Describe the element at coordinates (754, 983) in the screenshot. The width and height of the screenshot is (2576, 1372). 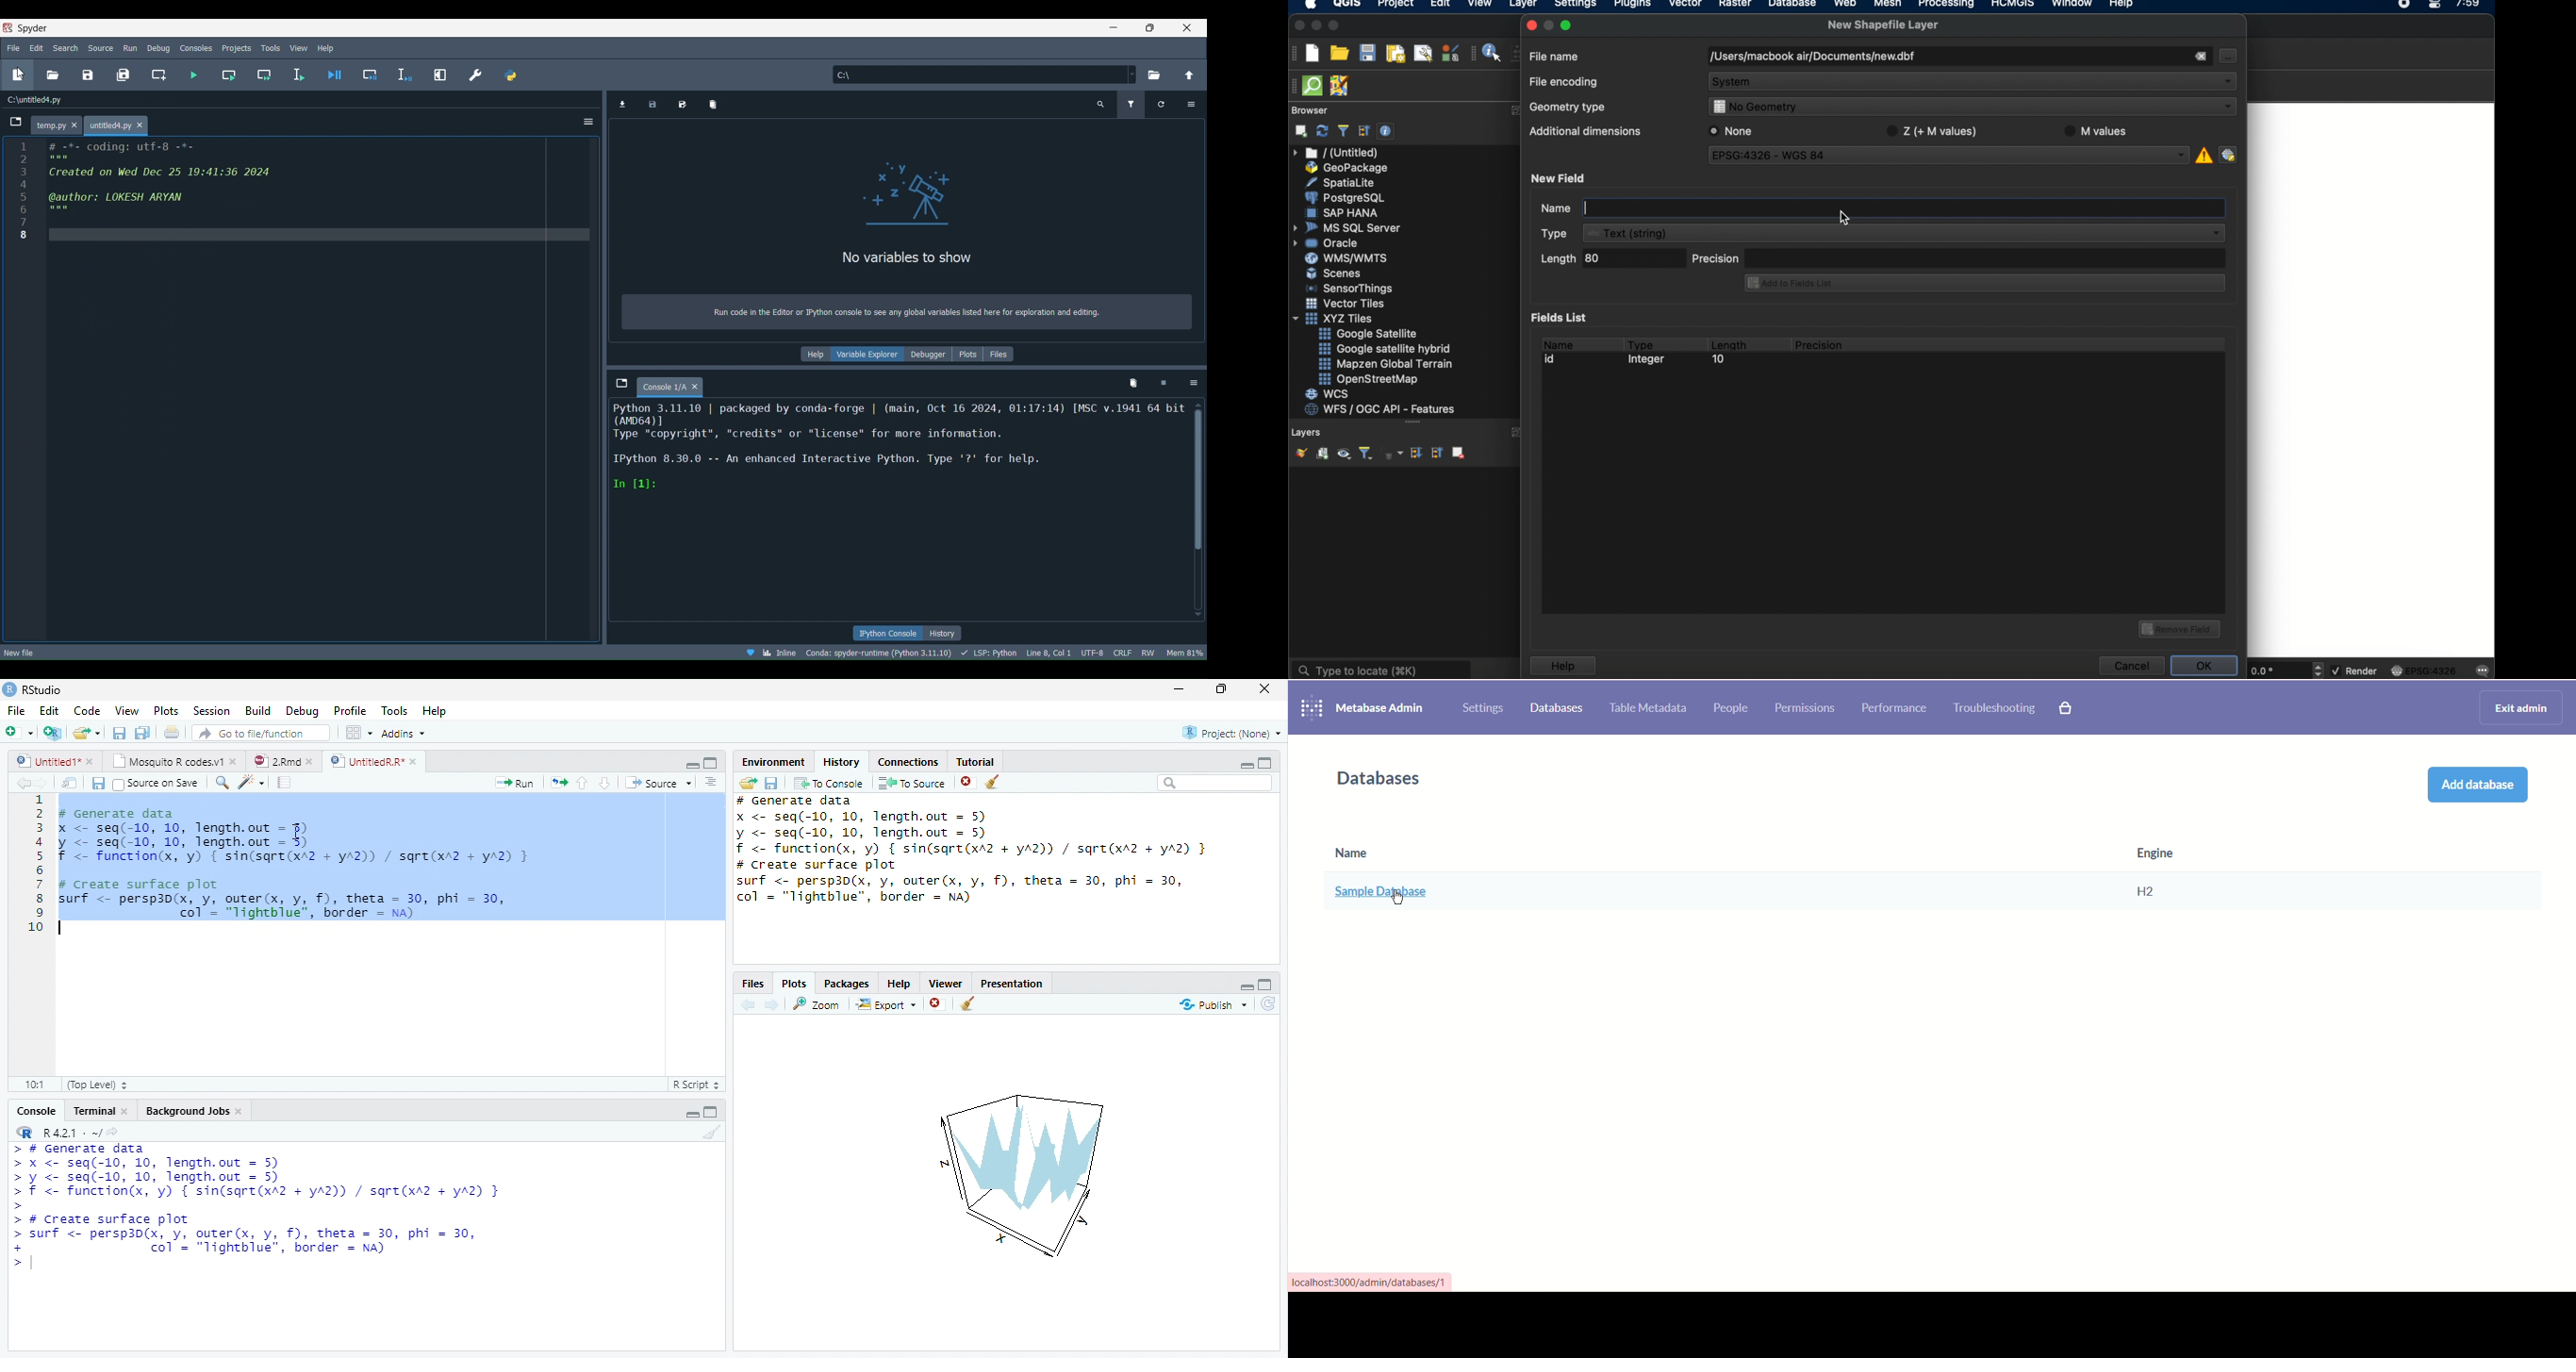
I see `Files` at that location.